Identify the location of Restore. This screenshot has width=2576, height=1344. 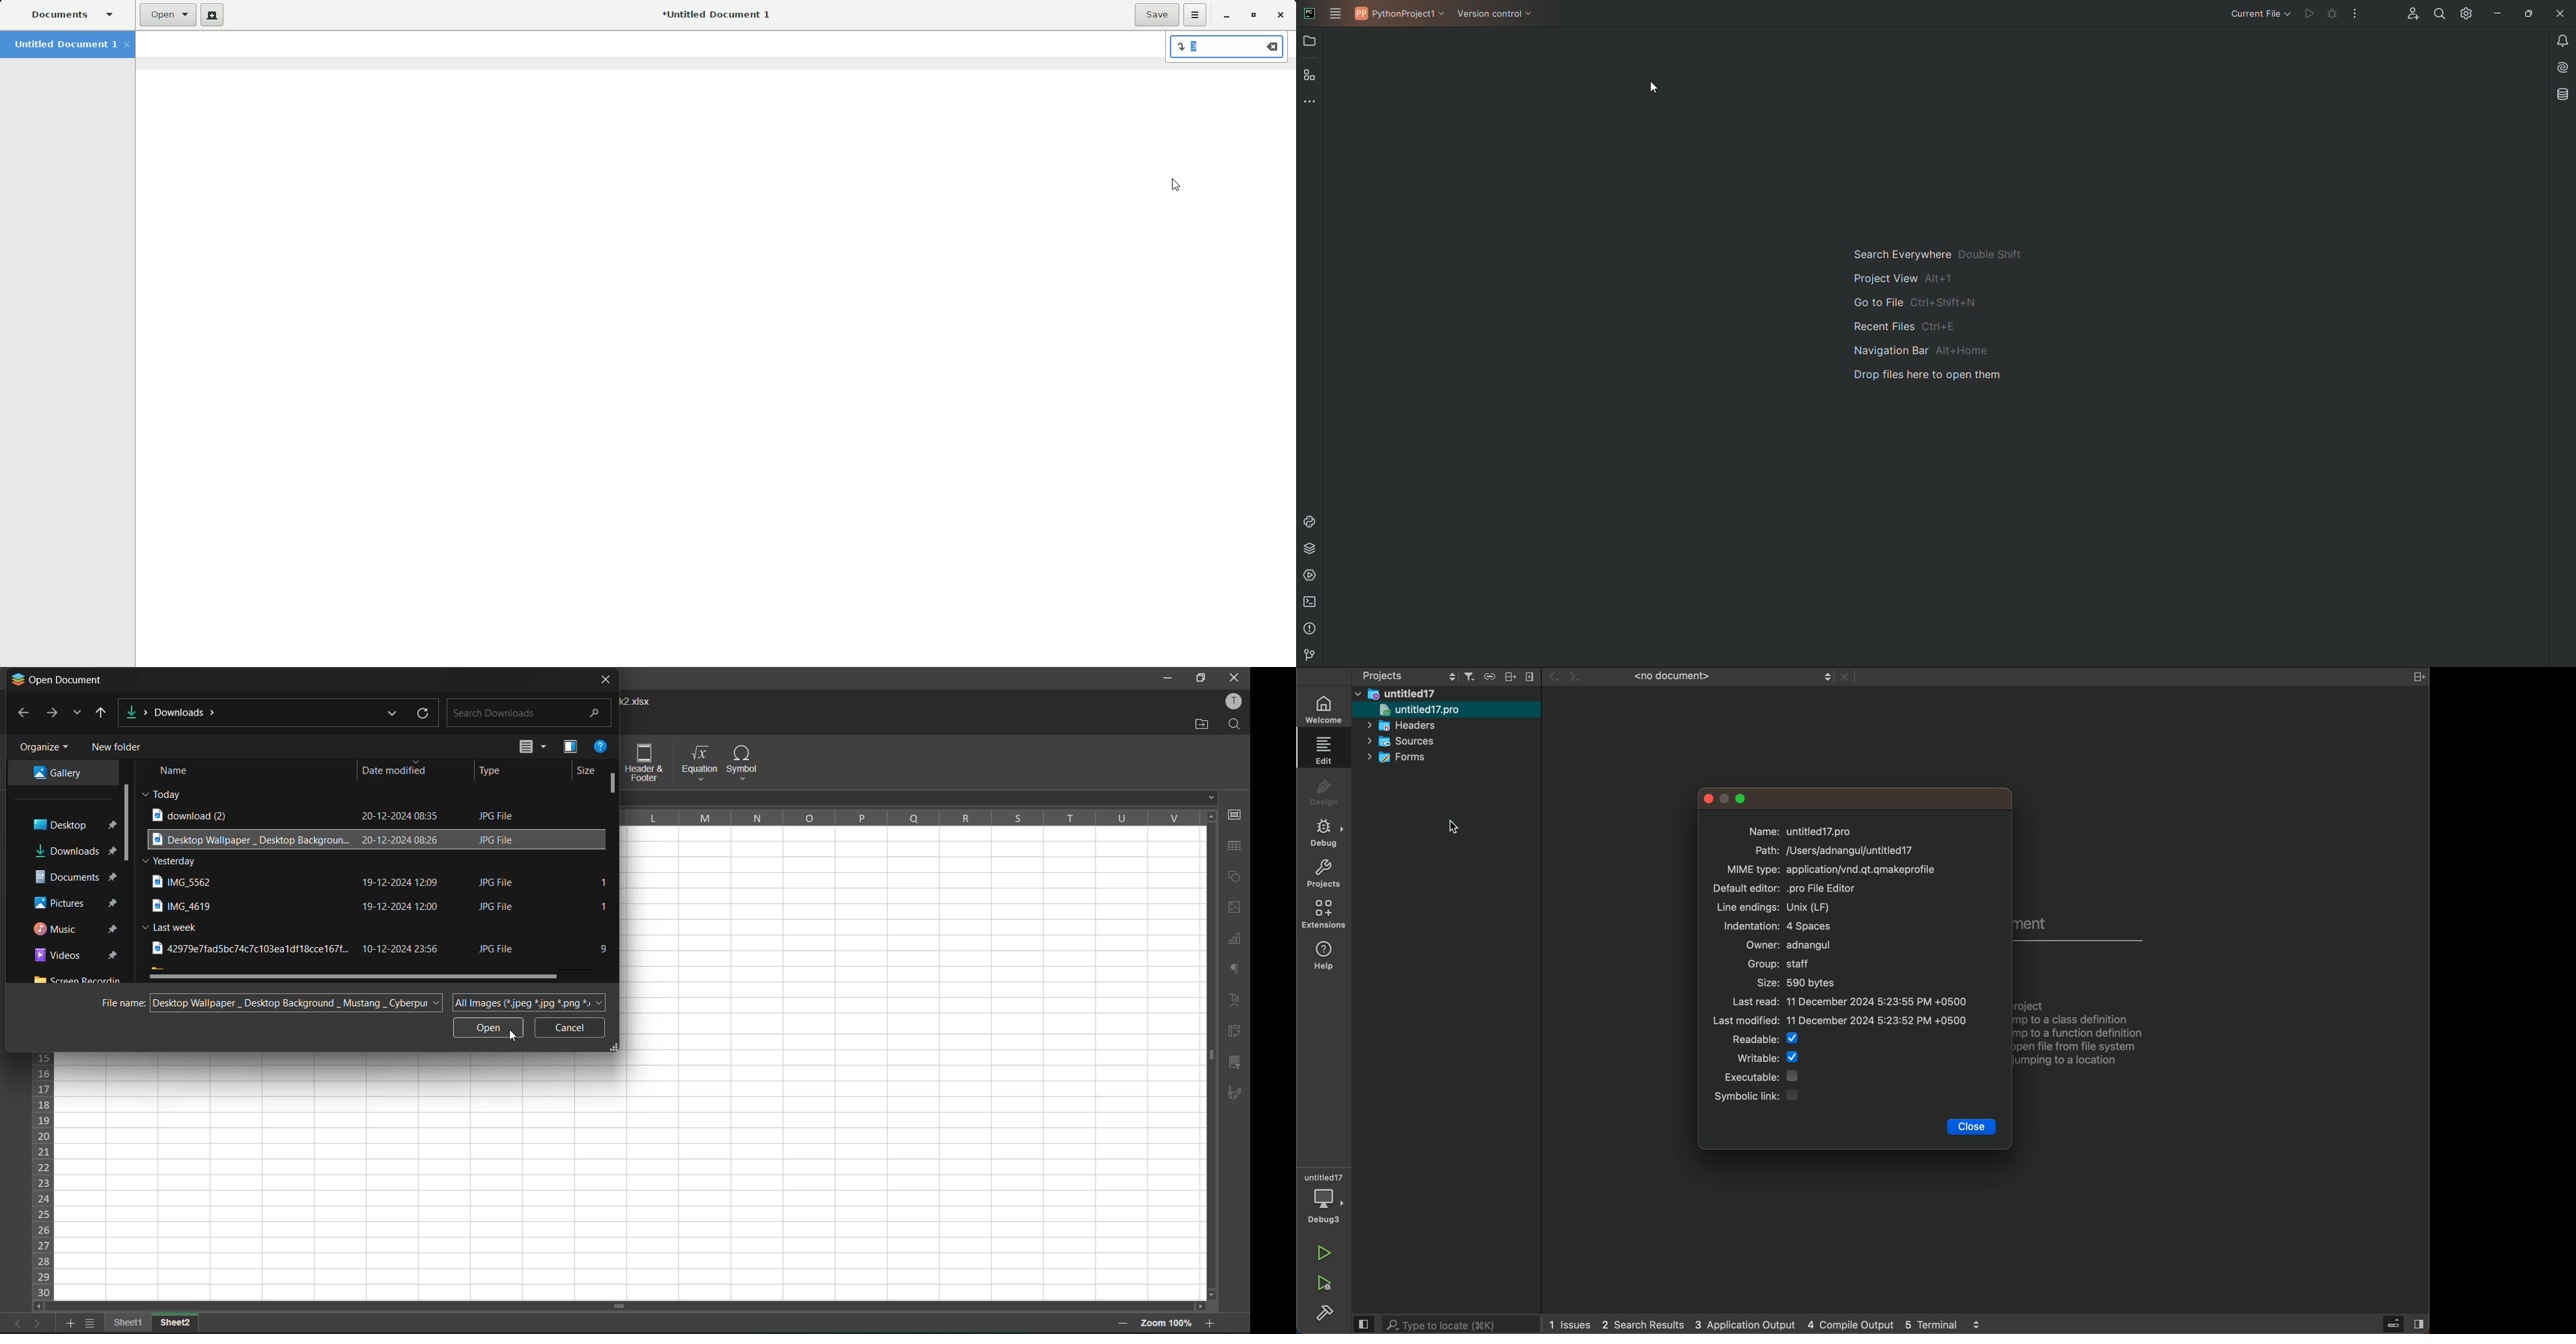
(2527, 13).